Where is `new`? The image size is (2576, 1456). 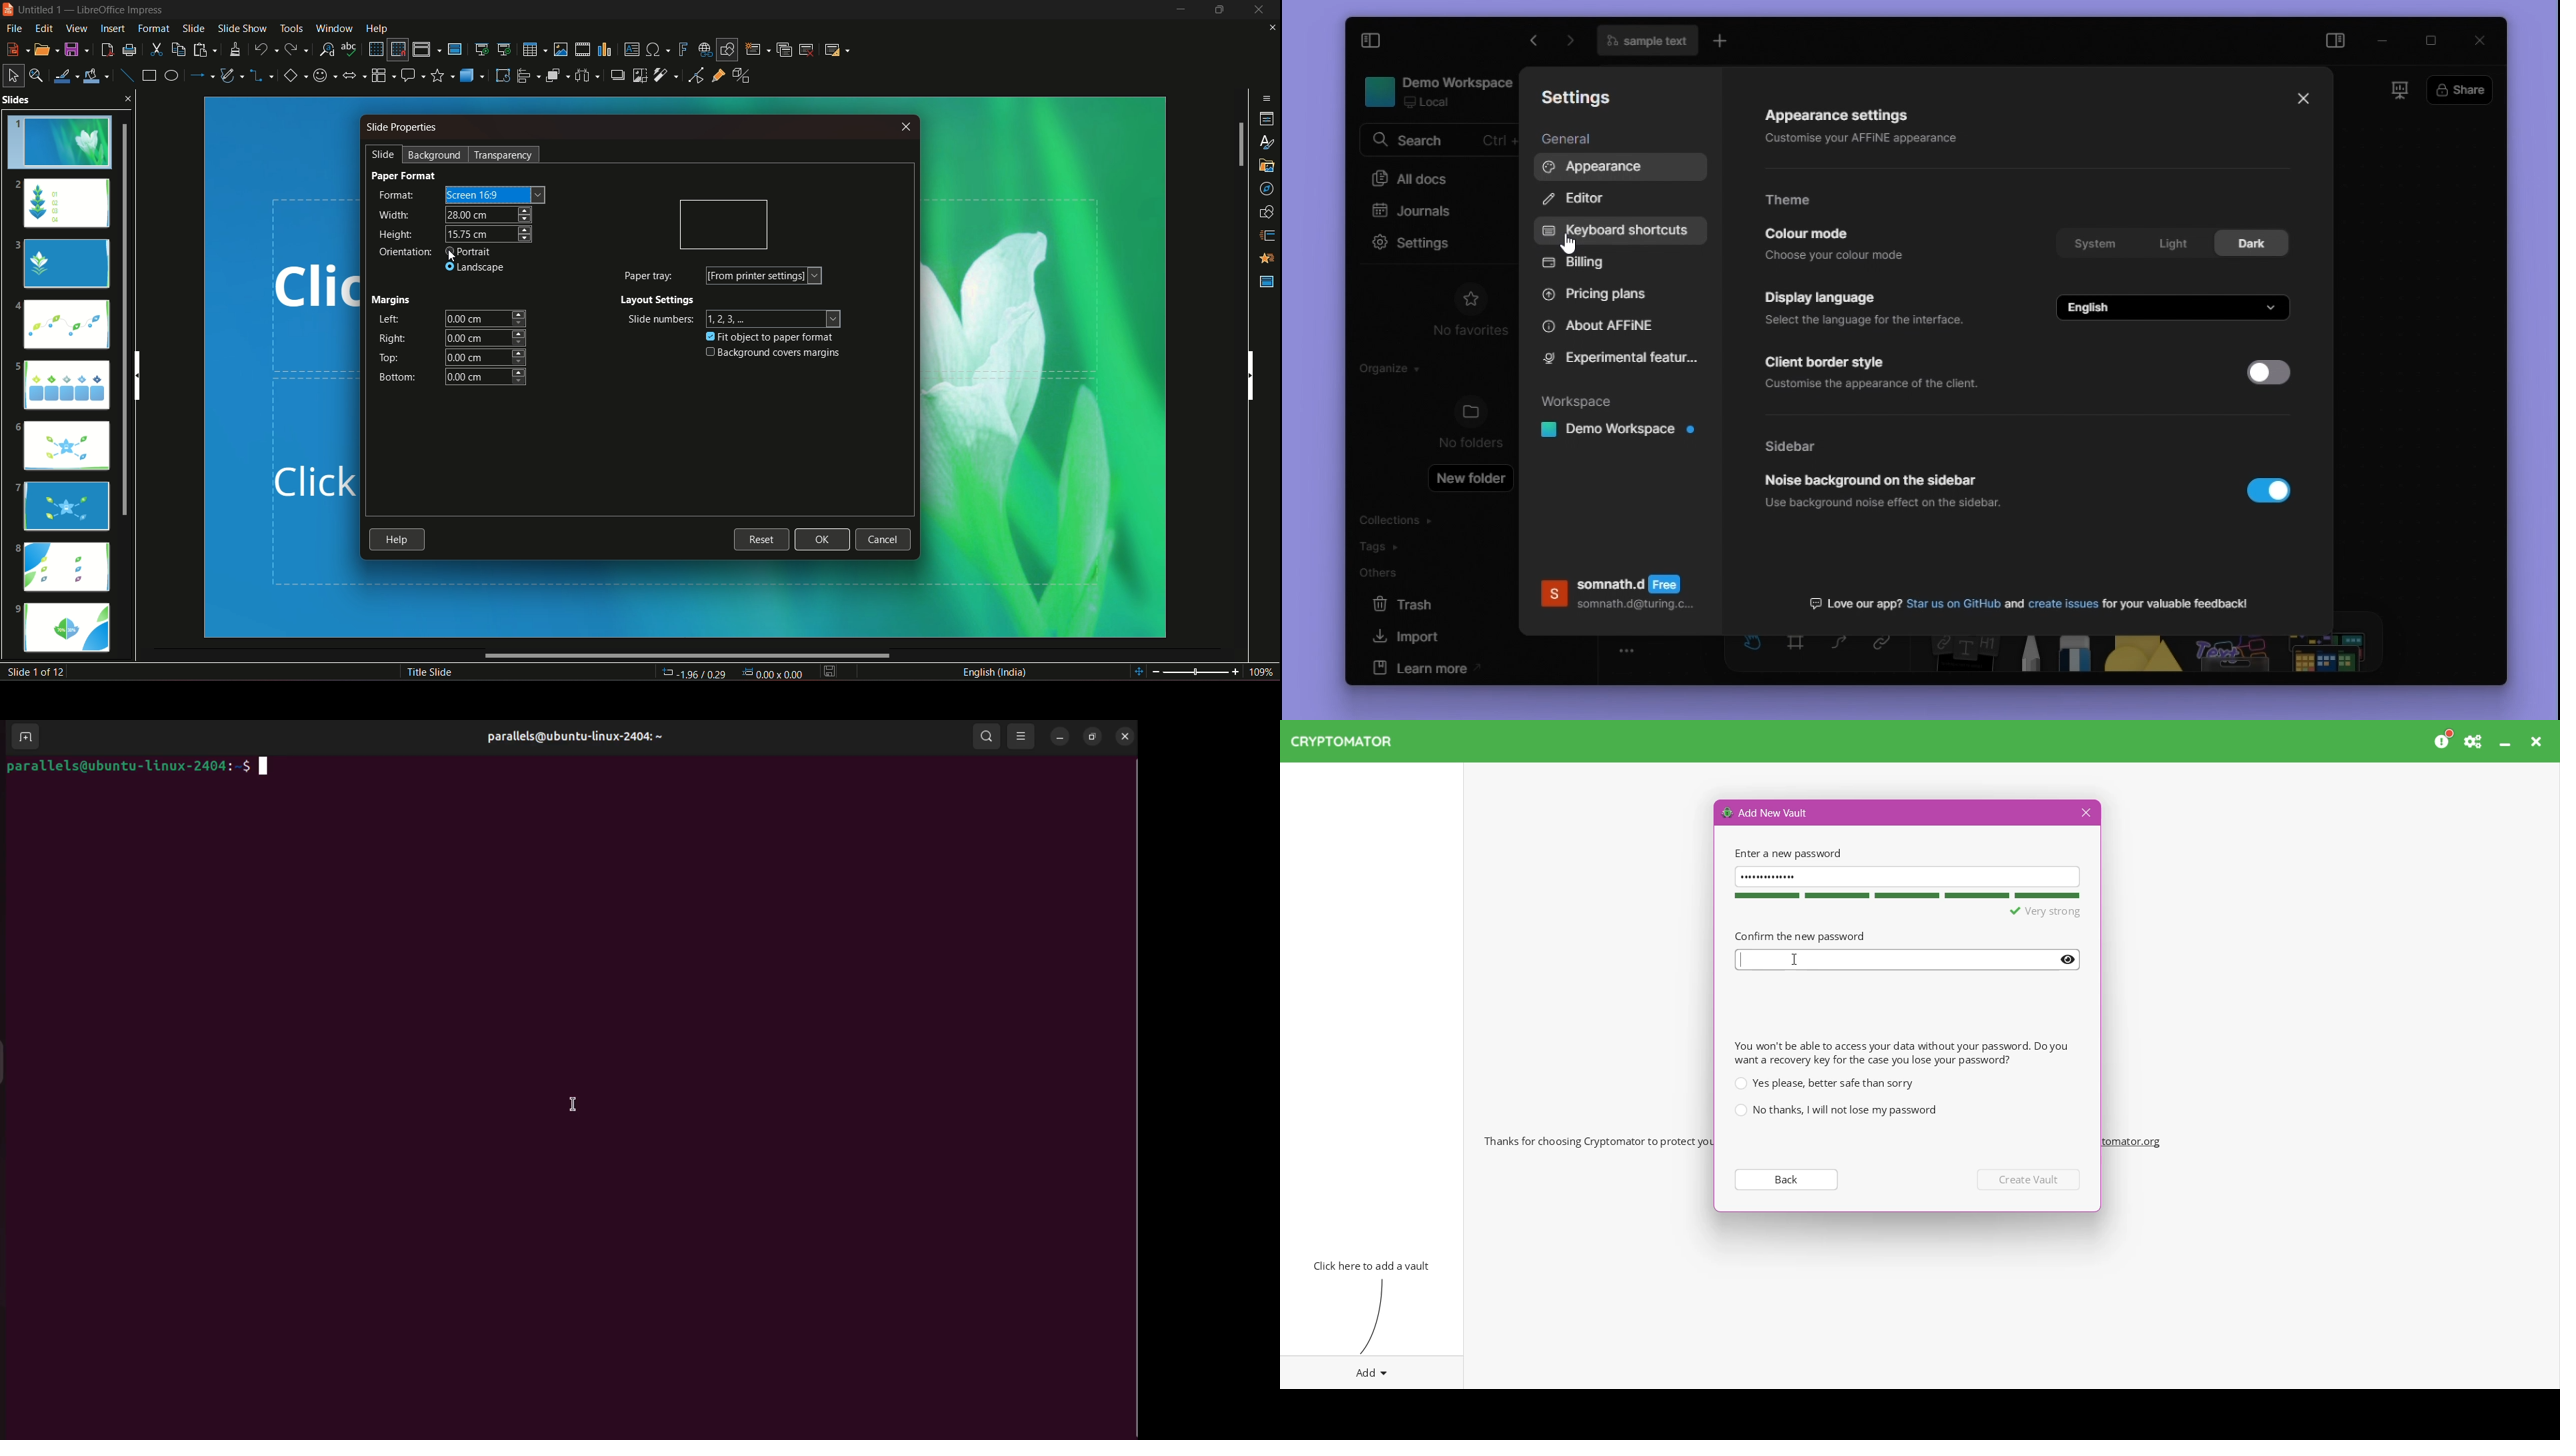 new is located at coordinates (17, 48).